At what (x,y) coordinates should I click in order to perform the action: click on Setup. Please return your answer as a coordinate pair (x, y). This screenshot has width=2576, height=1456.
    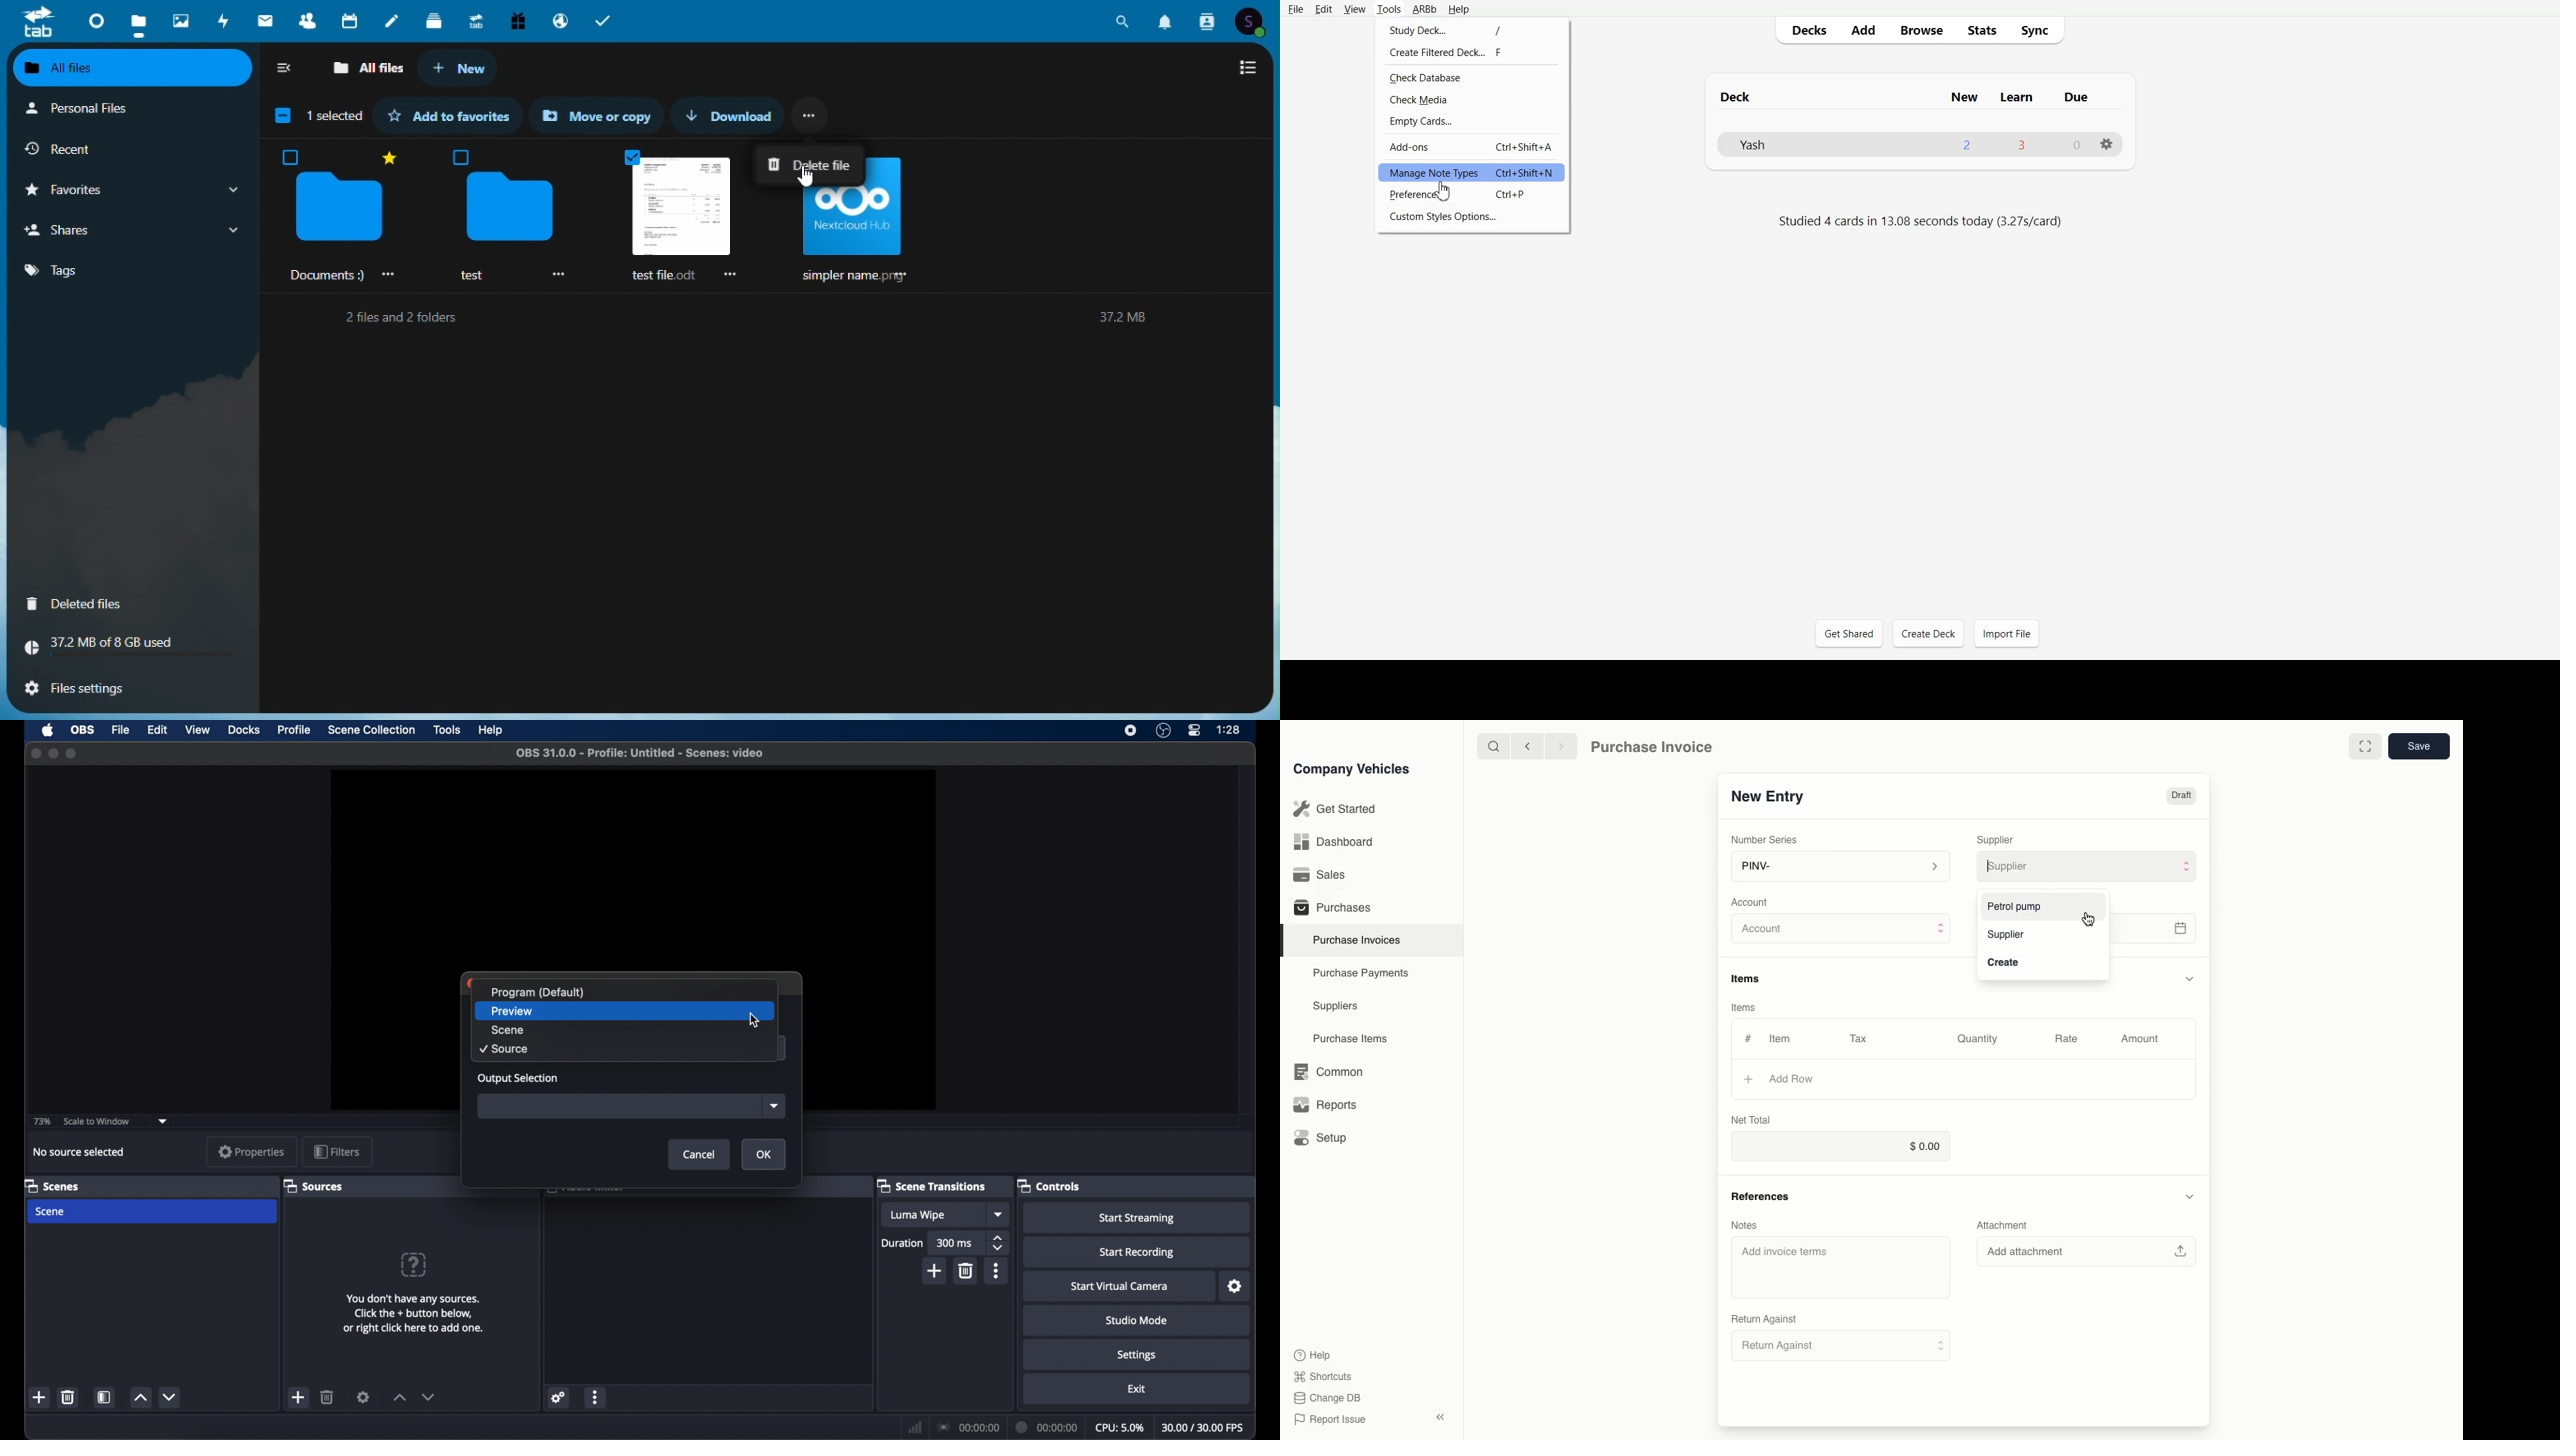
    Looking at the image, I should click on (1324, 1138).